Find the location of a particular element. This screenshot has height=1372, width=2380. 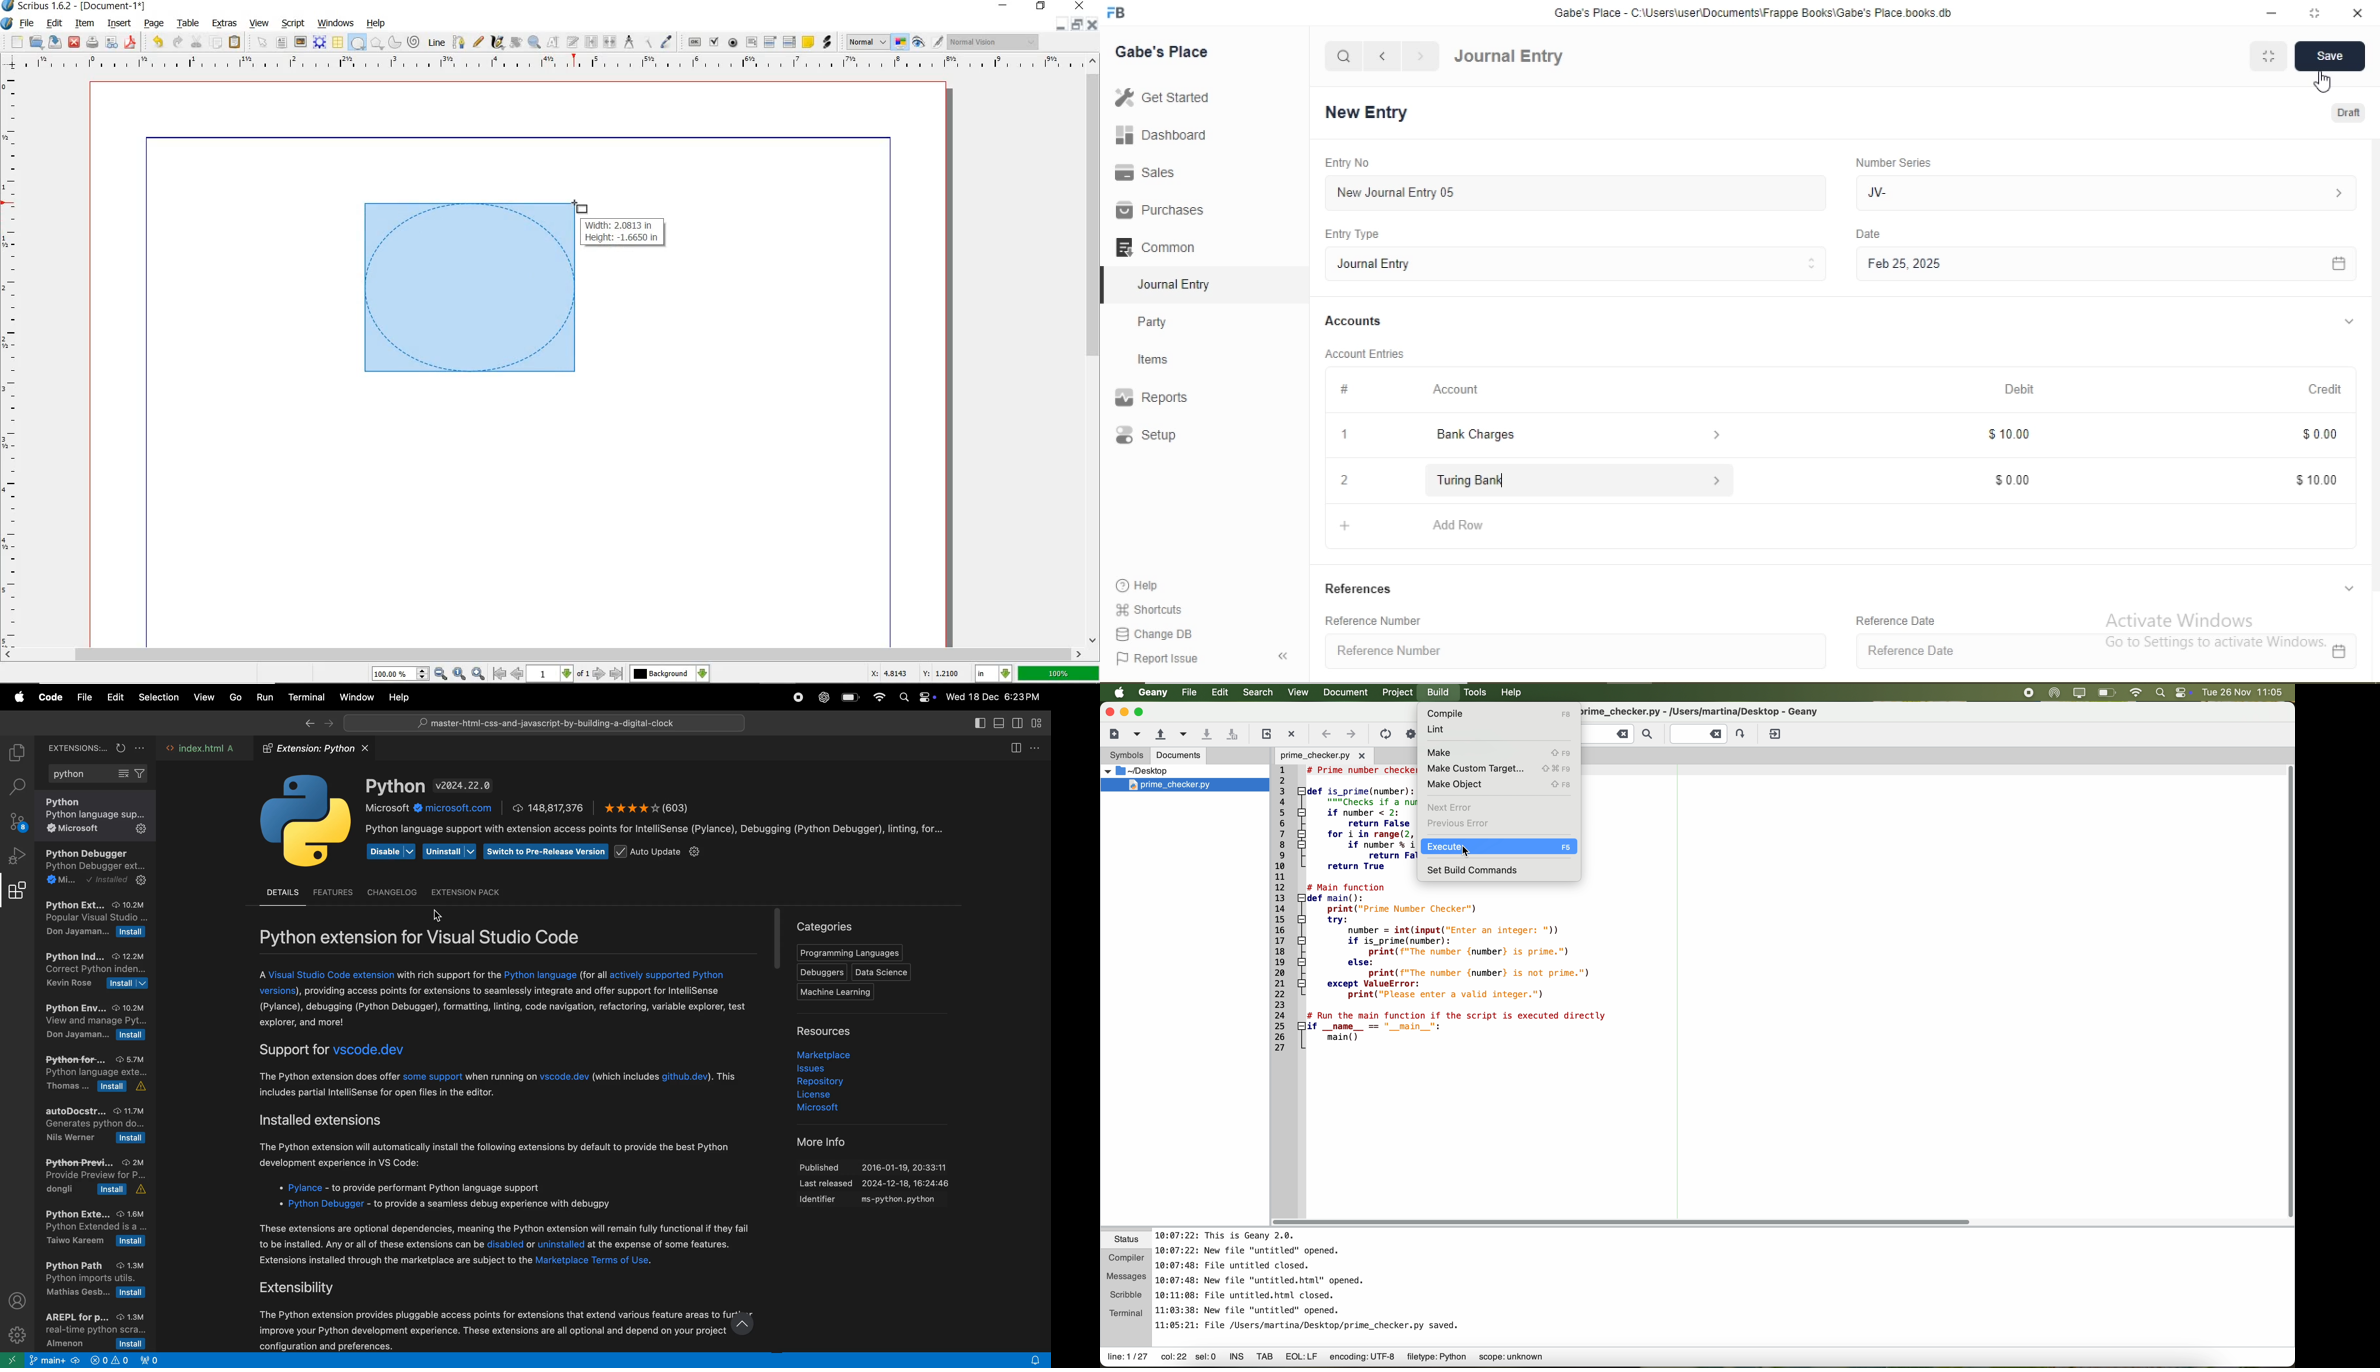

‘Shortcuts is located at coordinates (1151, 608).